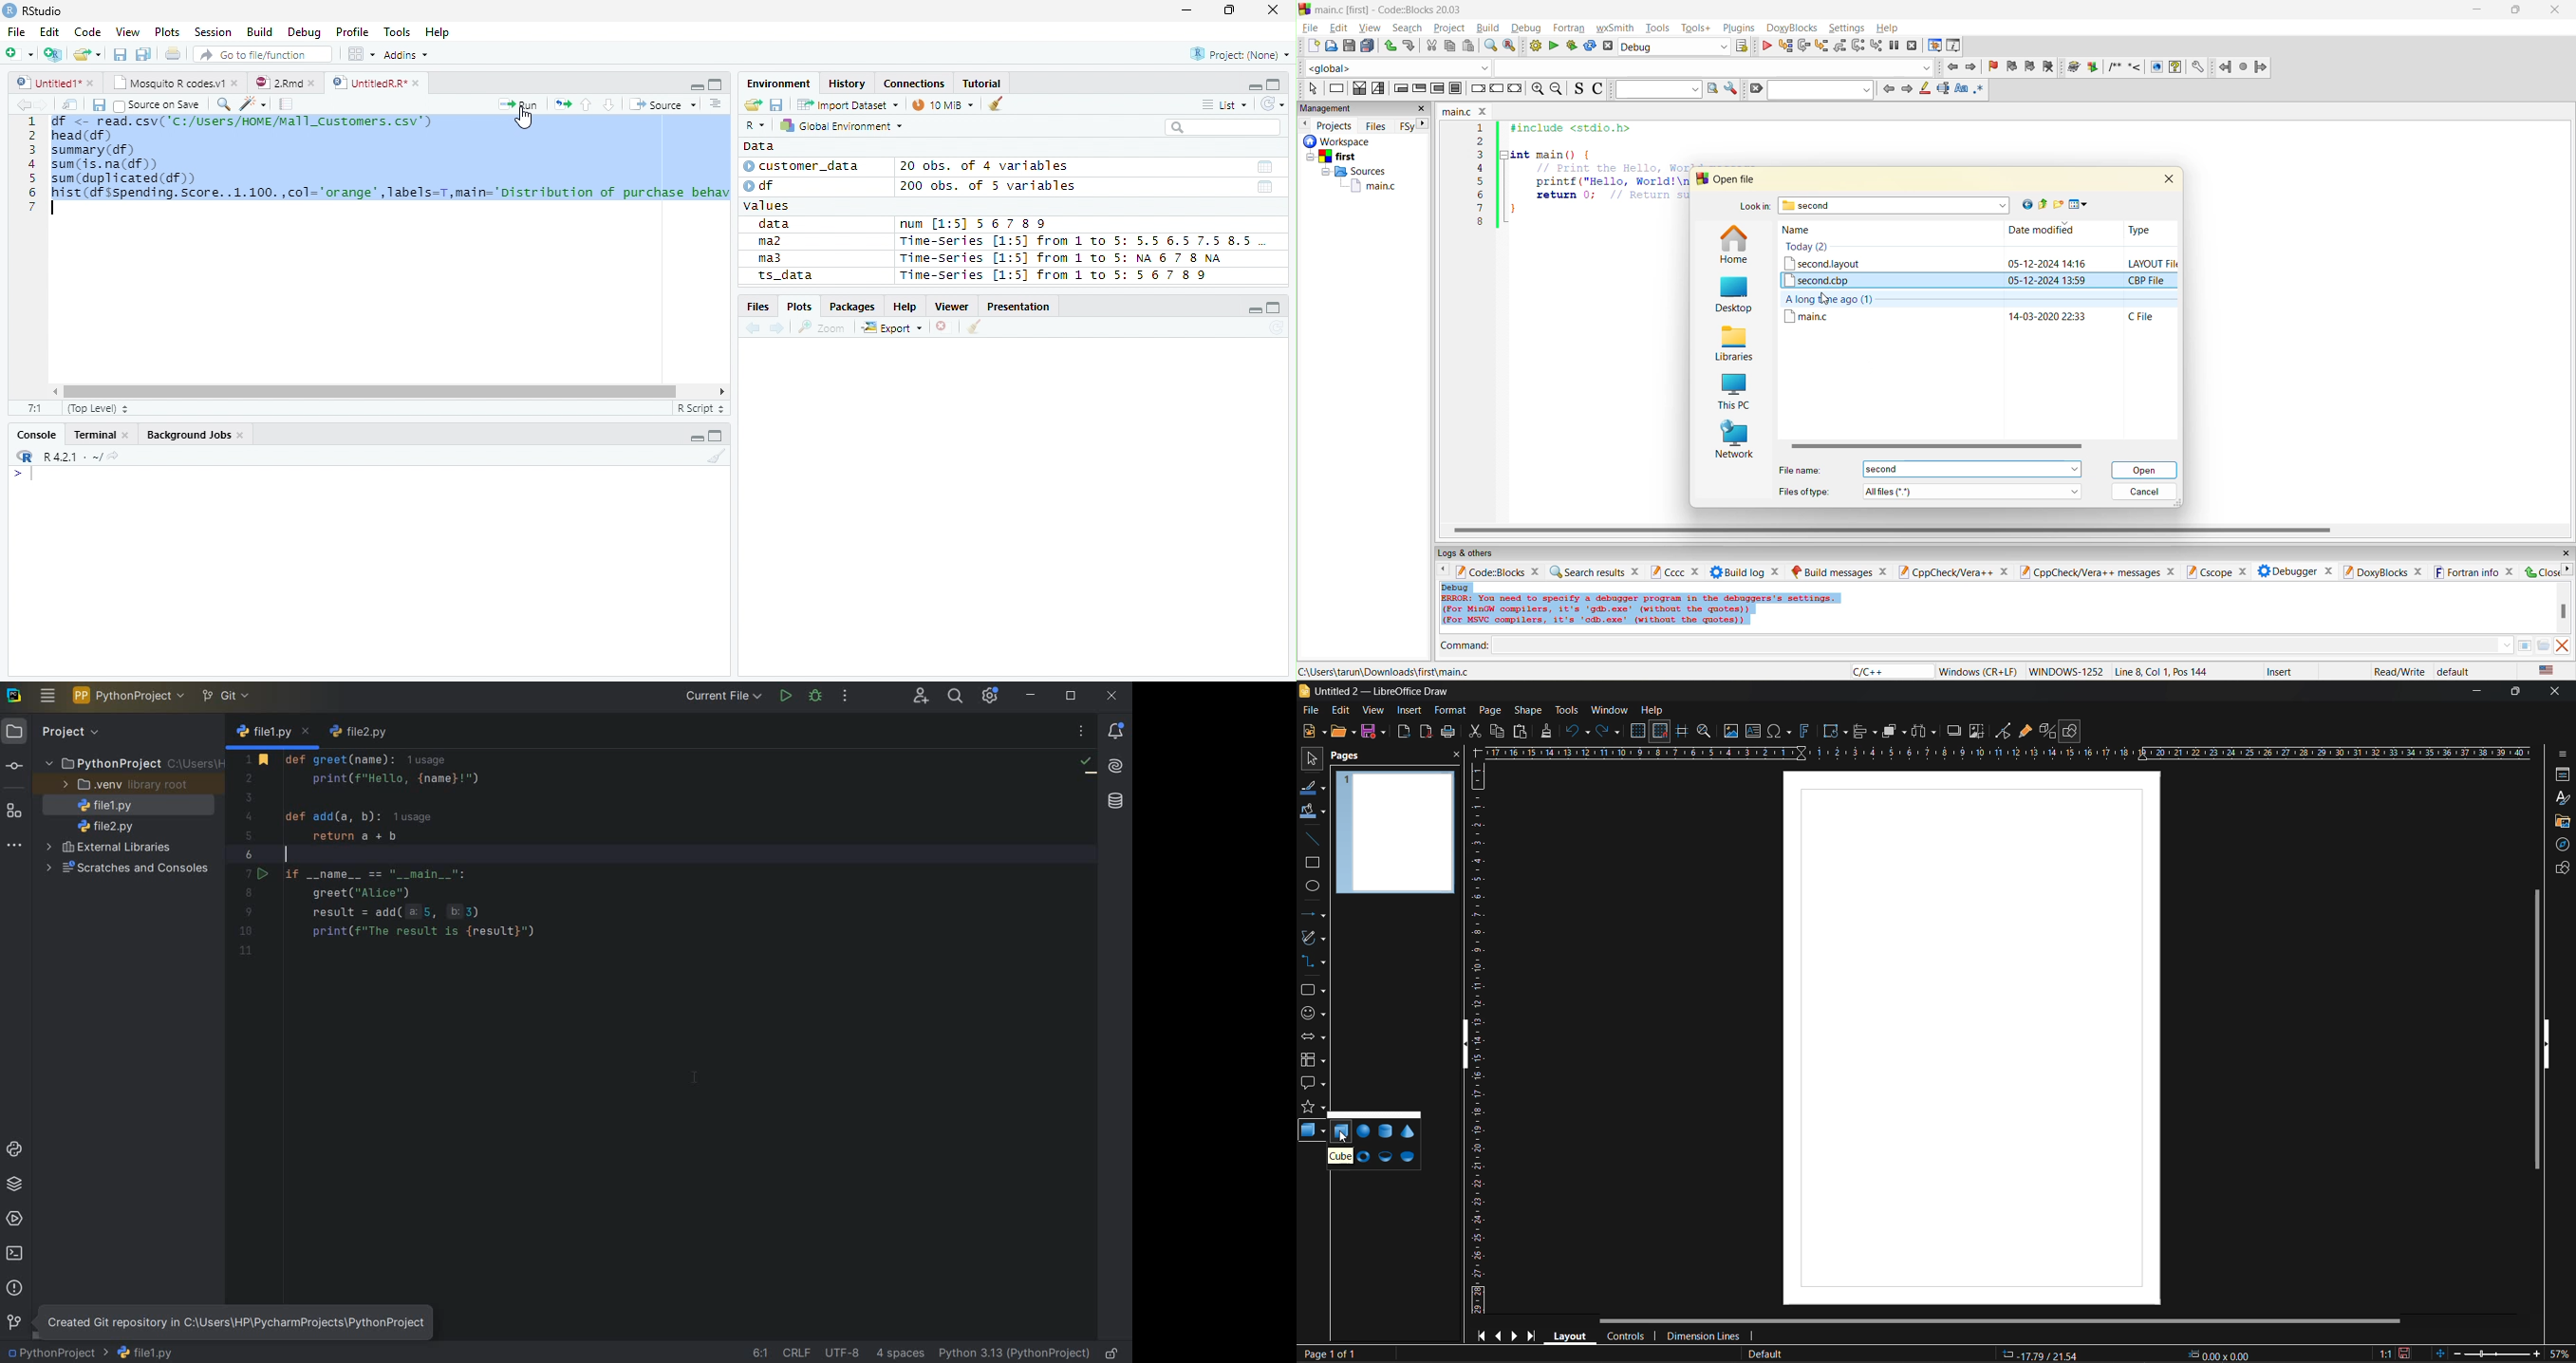  Describe the element at coordinates (1995, 67) in the screenshot. I see `toggle bookmark` at that location.